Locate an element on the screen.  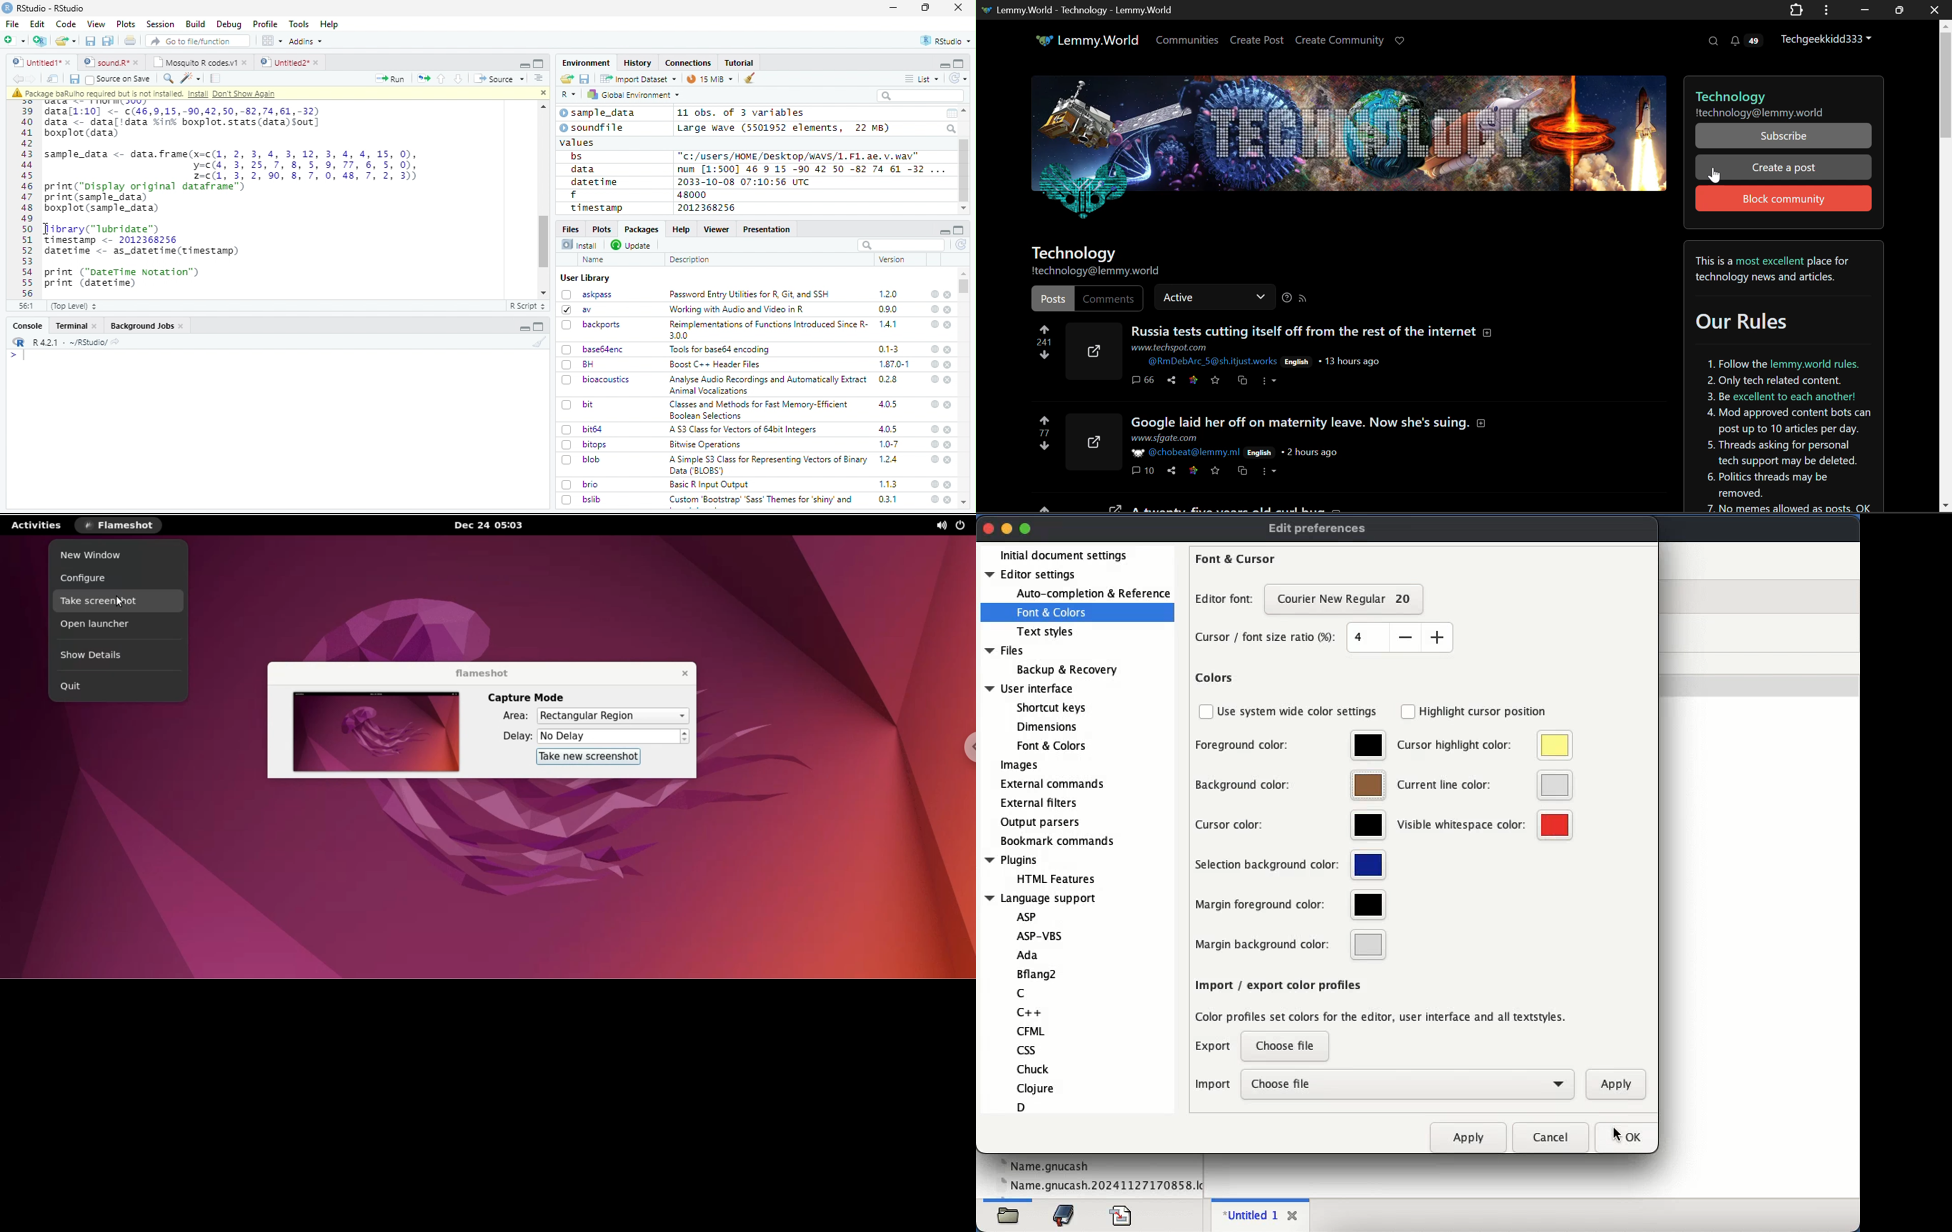
text styles is located at coordinates (1048, 633).